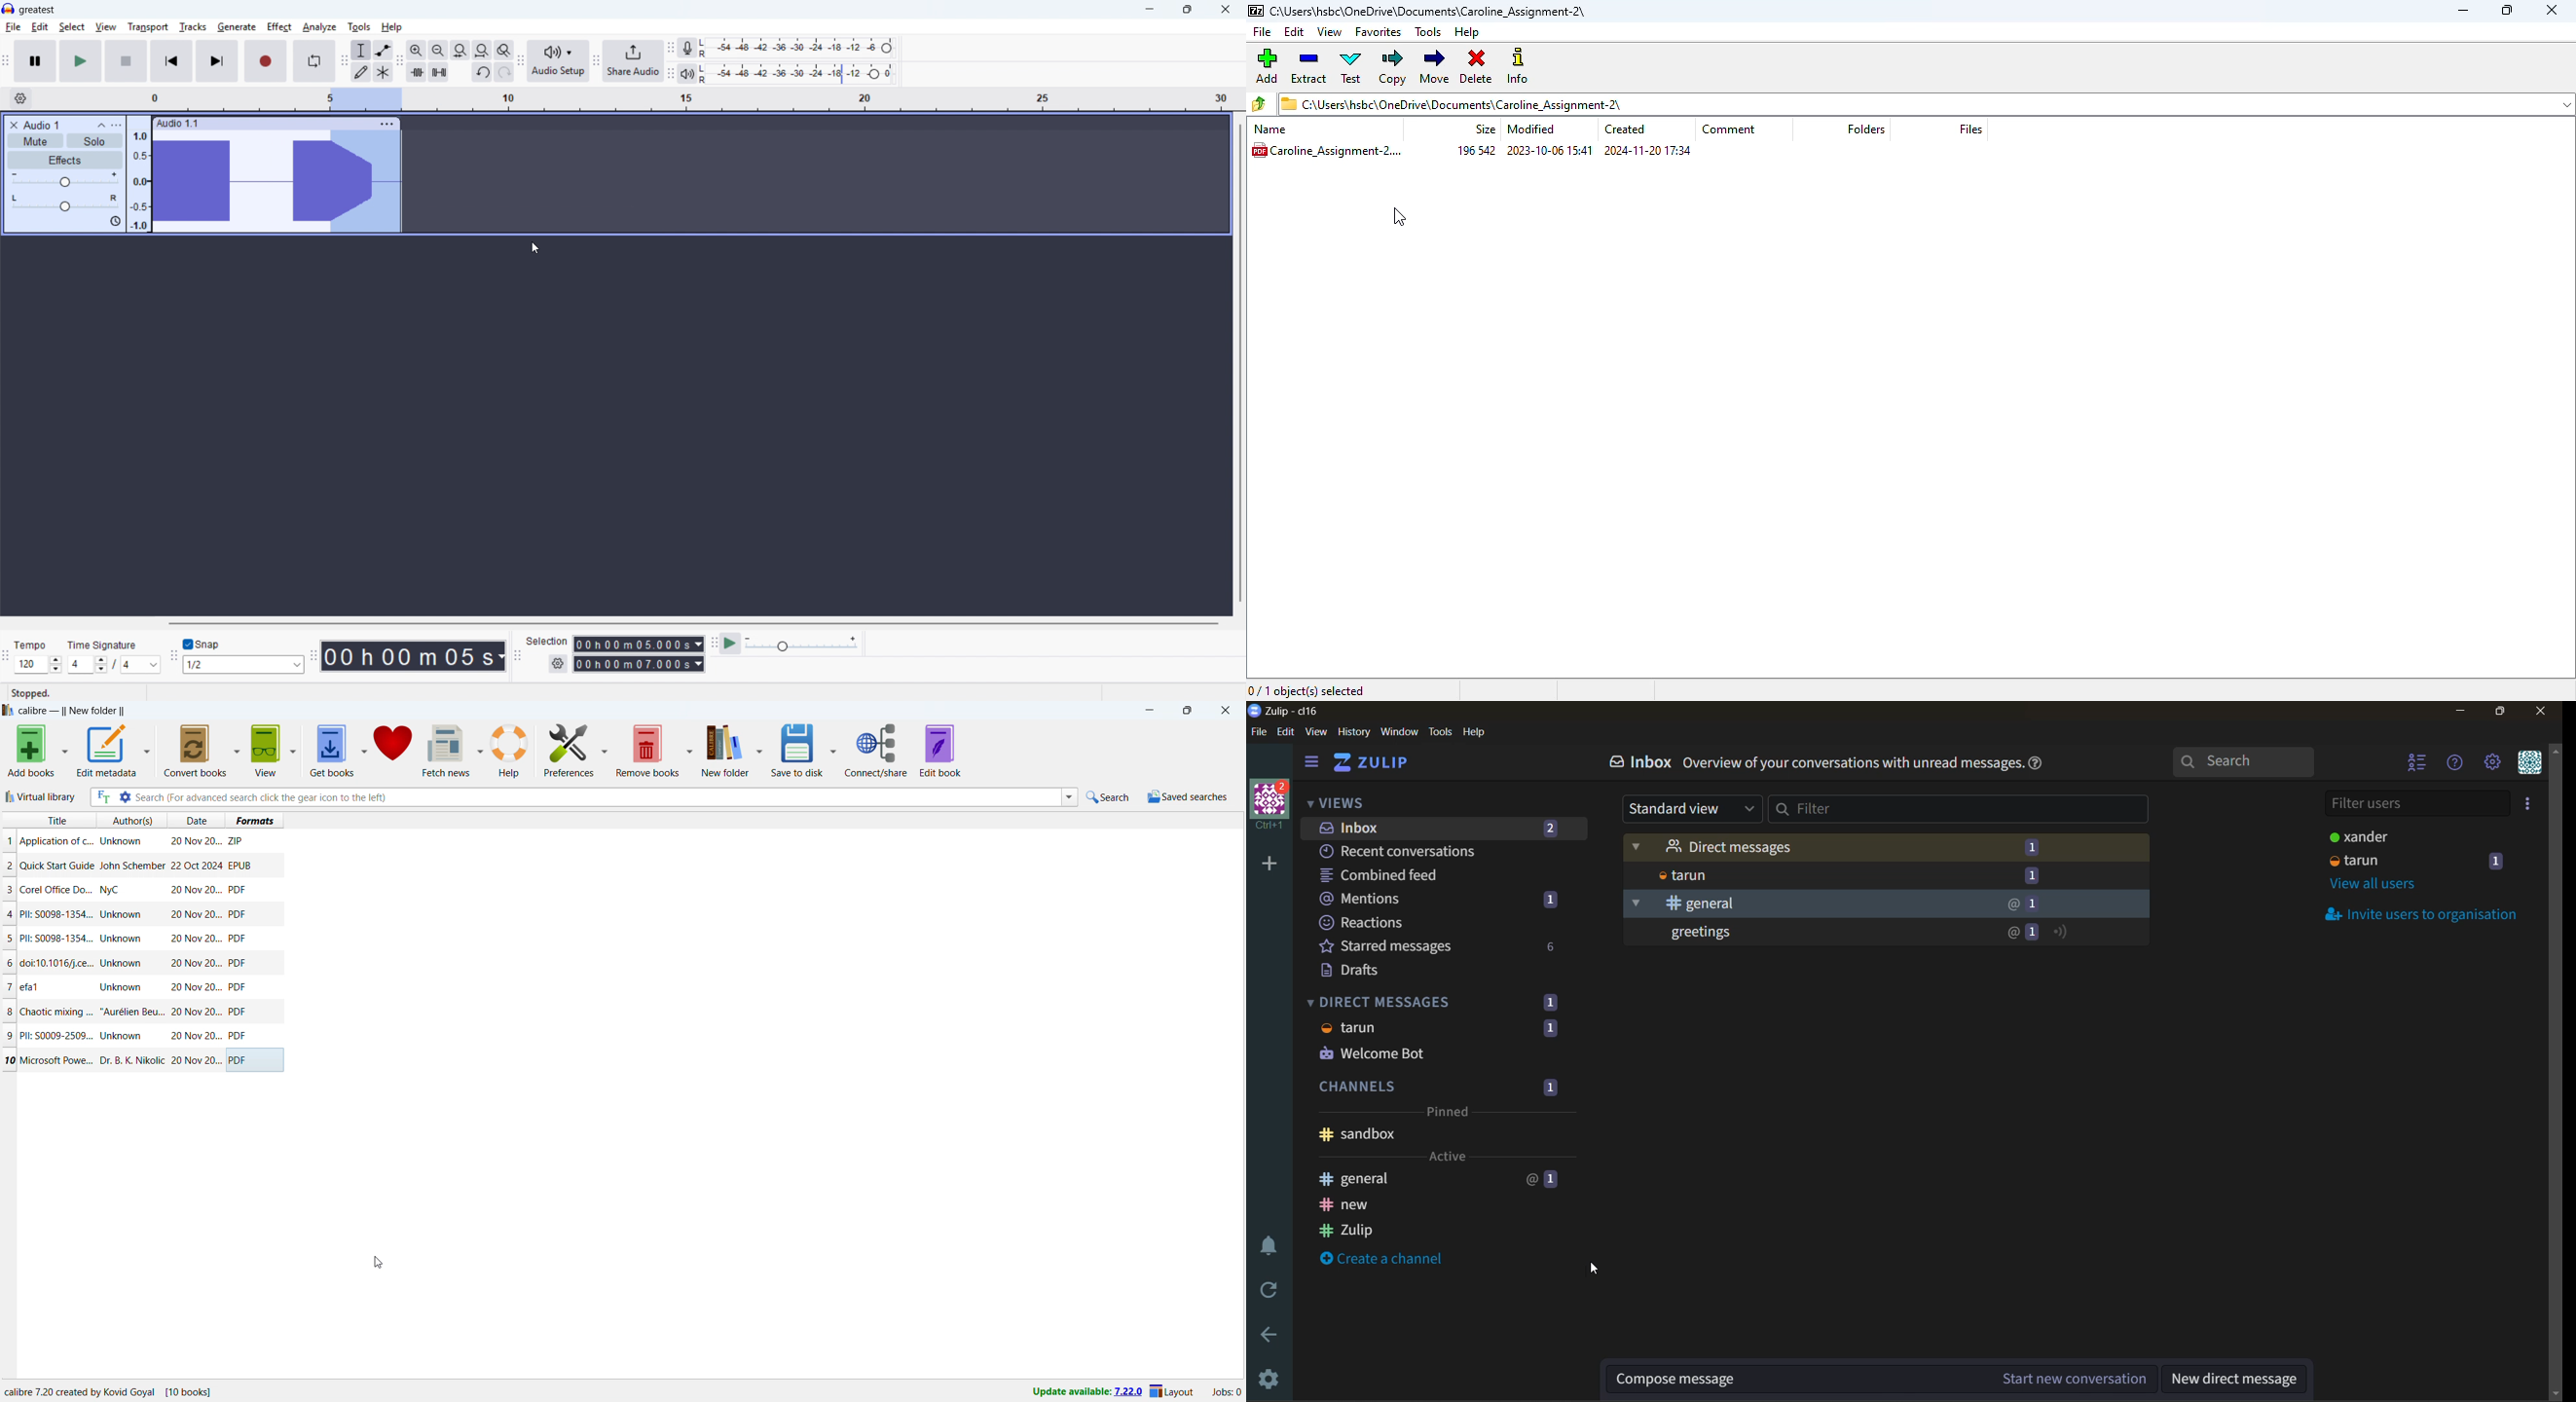  What do you see at coordinates (41, 796) in the screenshot?
I see `virtual library` at bounding box center [41, 796].